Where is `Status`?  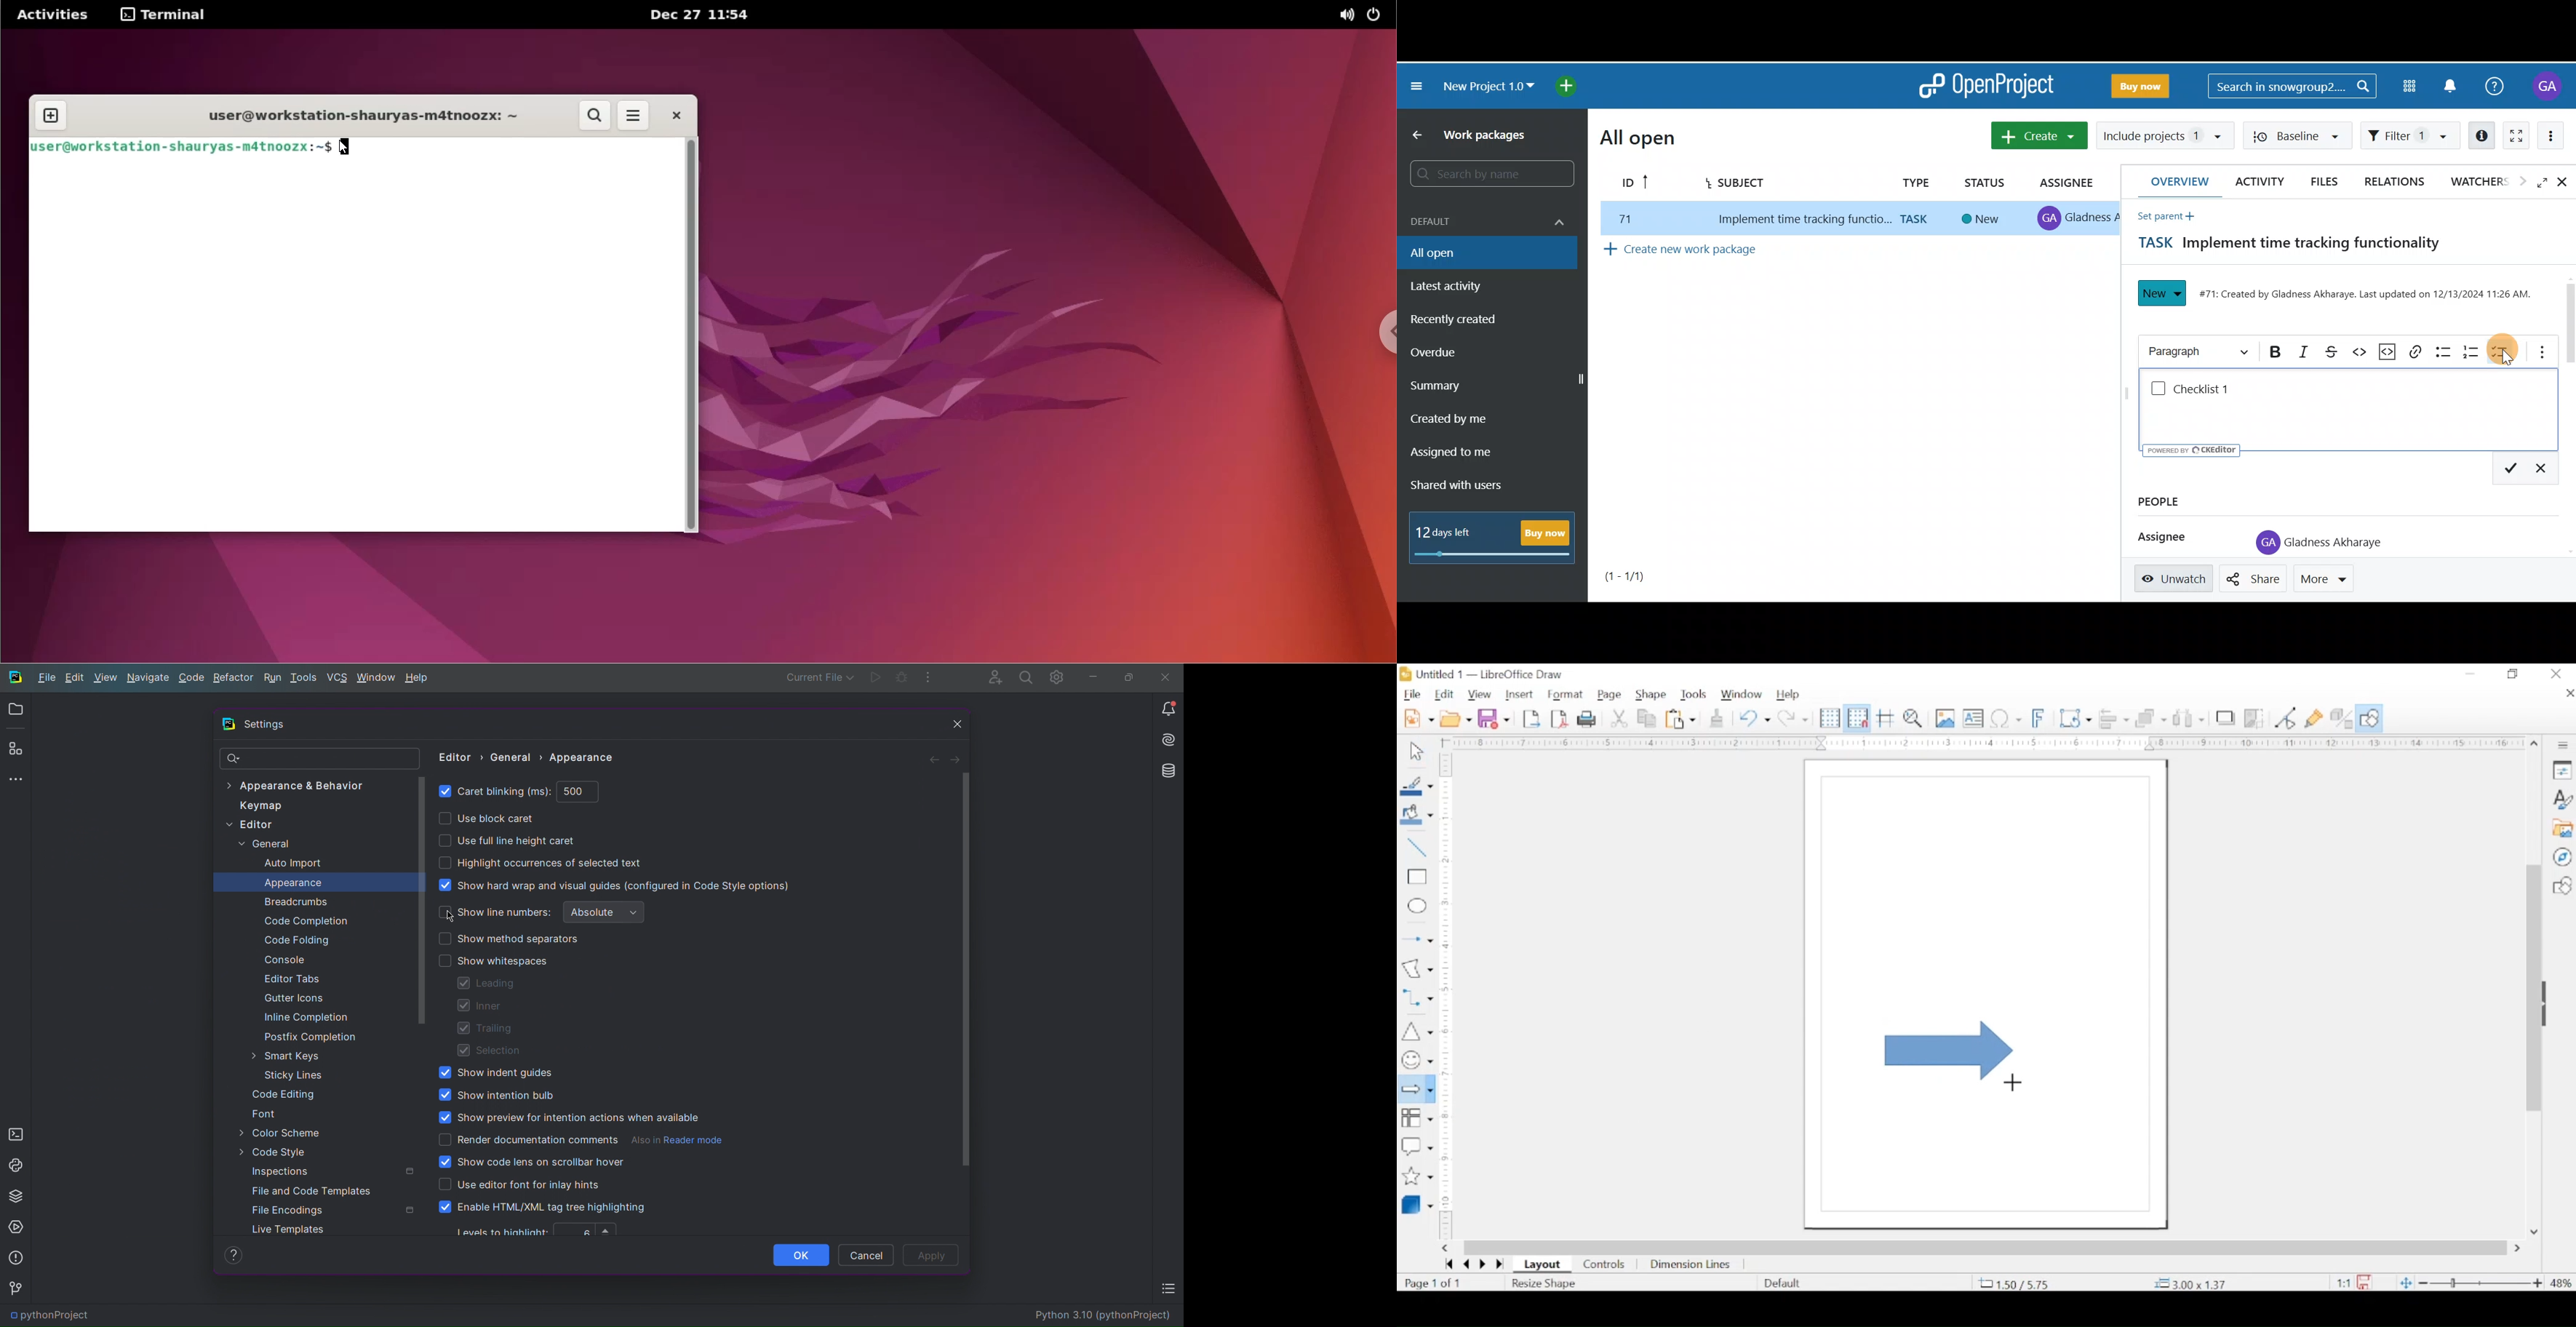
Status is located at coordinates (1986, 180).